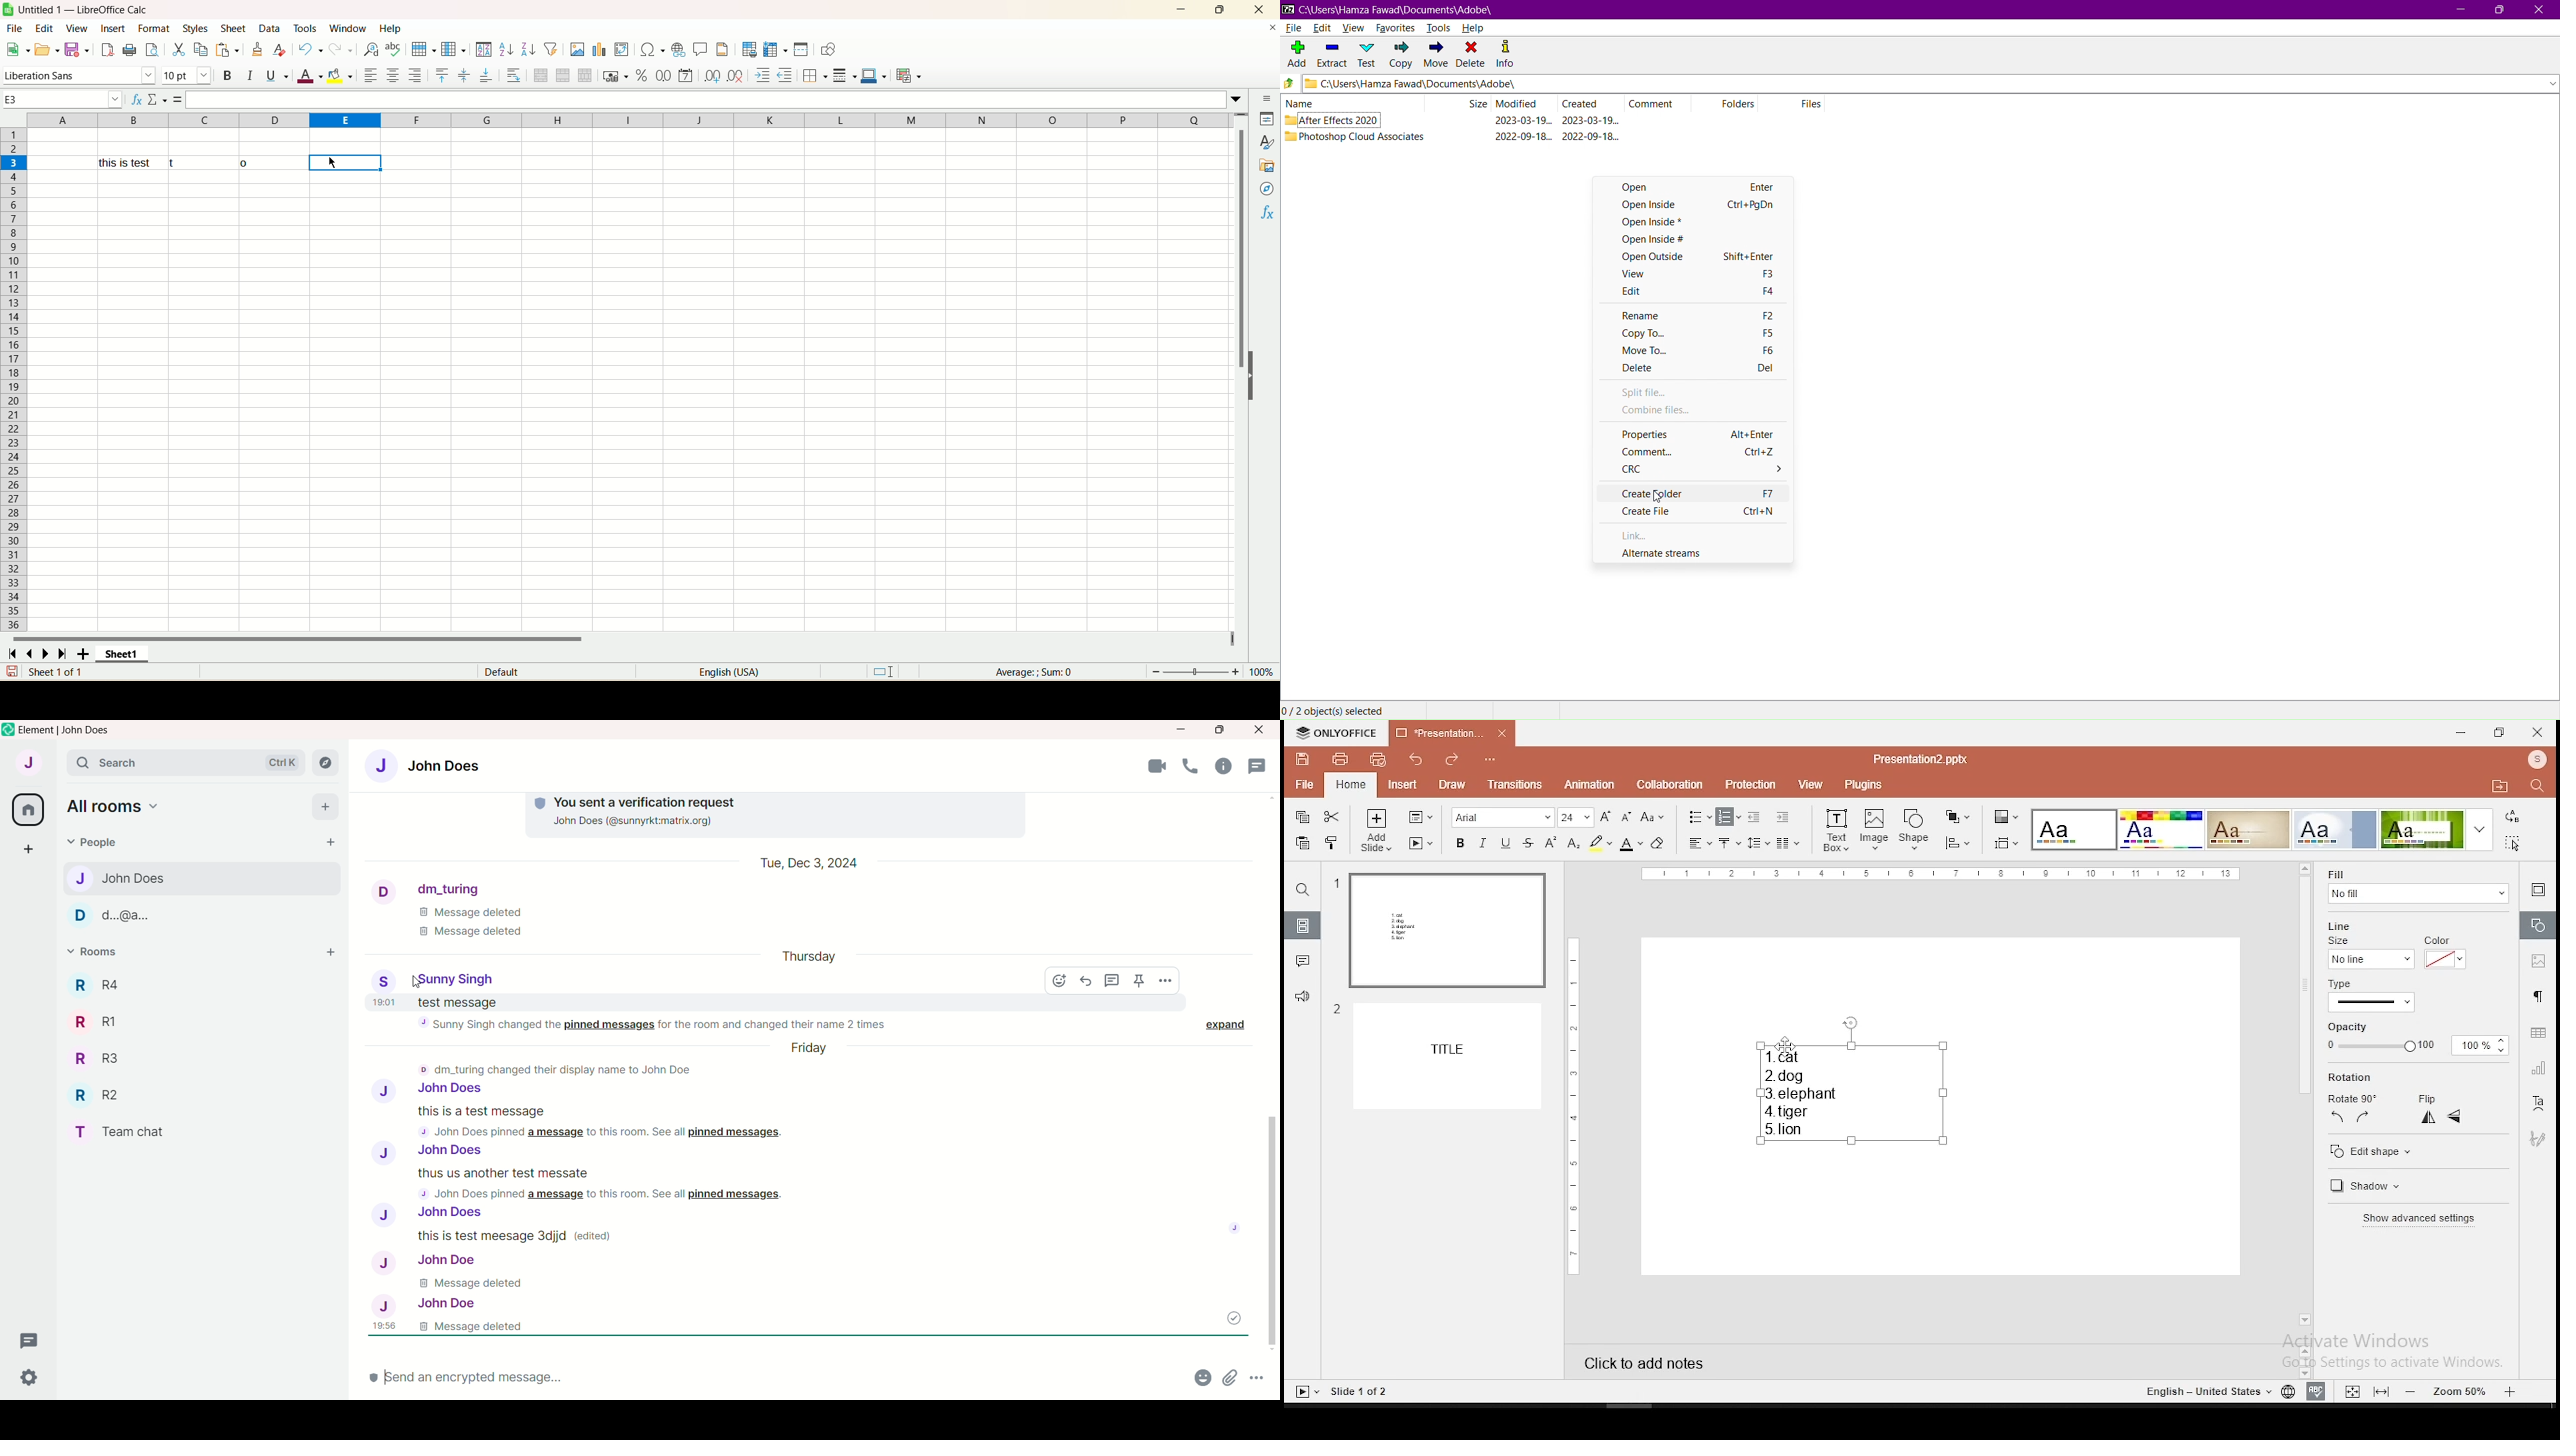 This screenshot has height=1456, width=2576. I want to click on insert, so click(1401, 784).